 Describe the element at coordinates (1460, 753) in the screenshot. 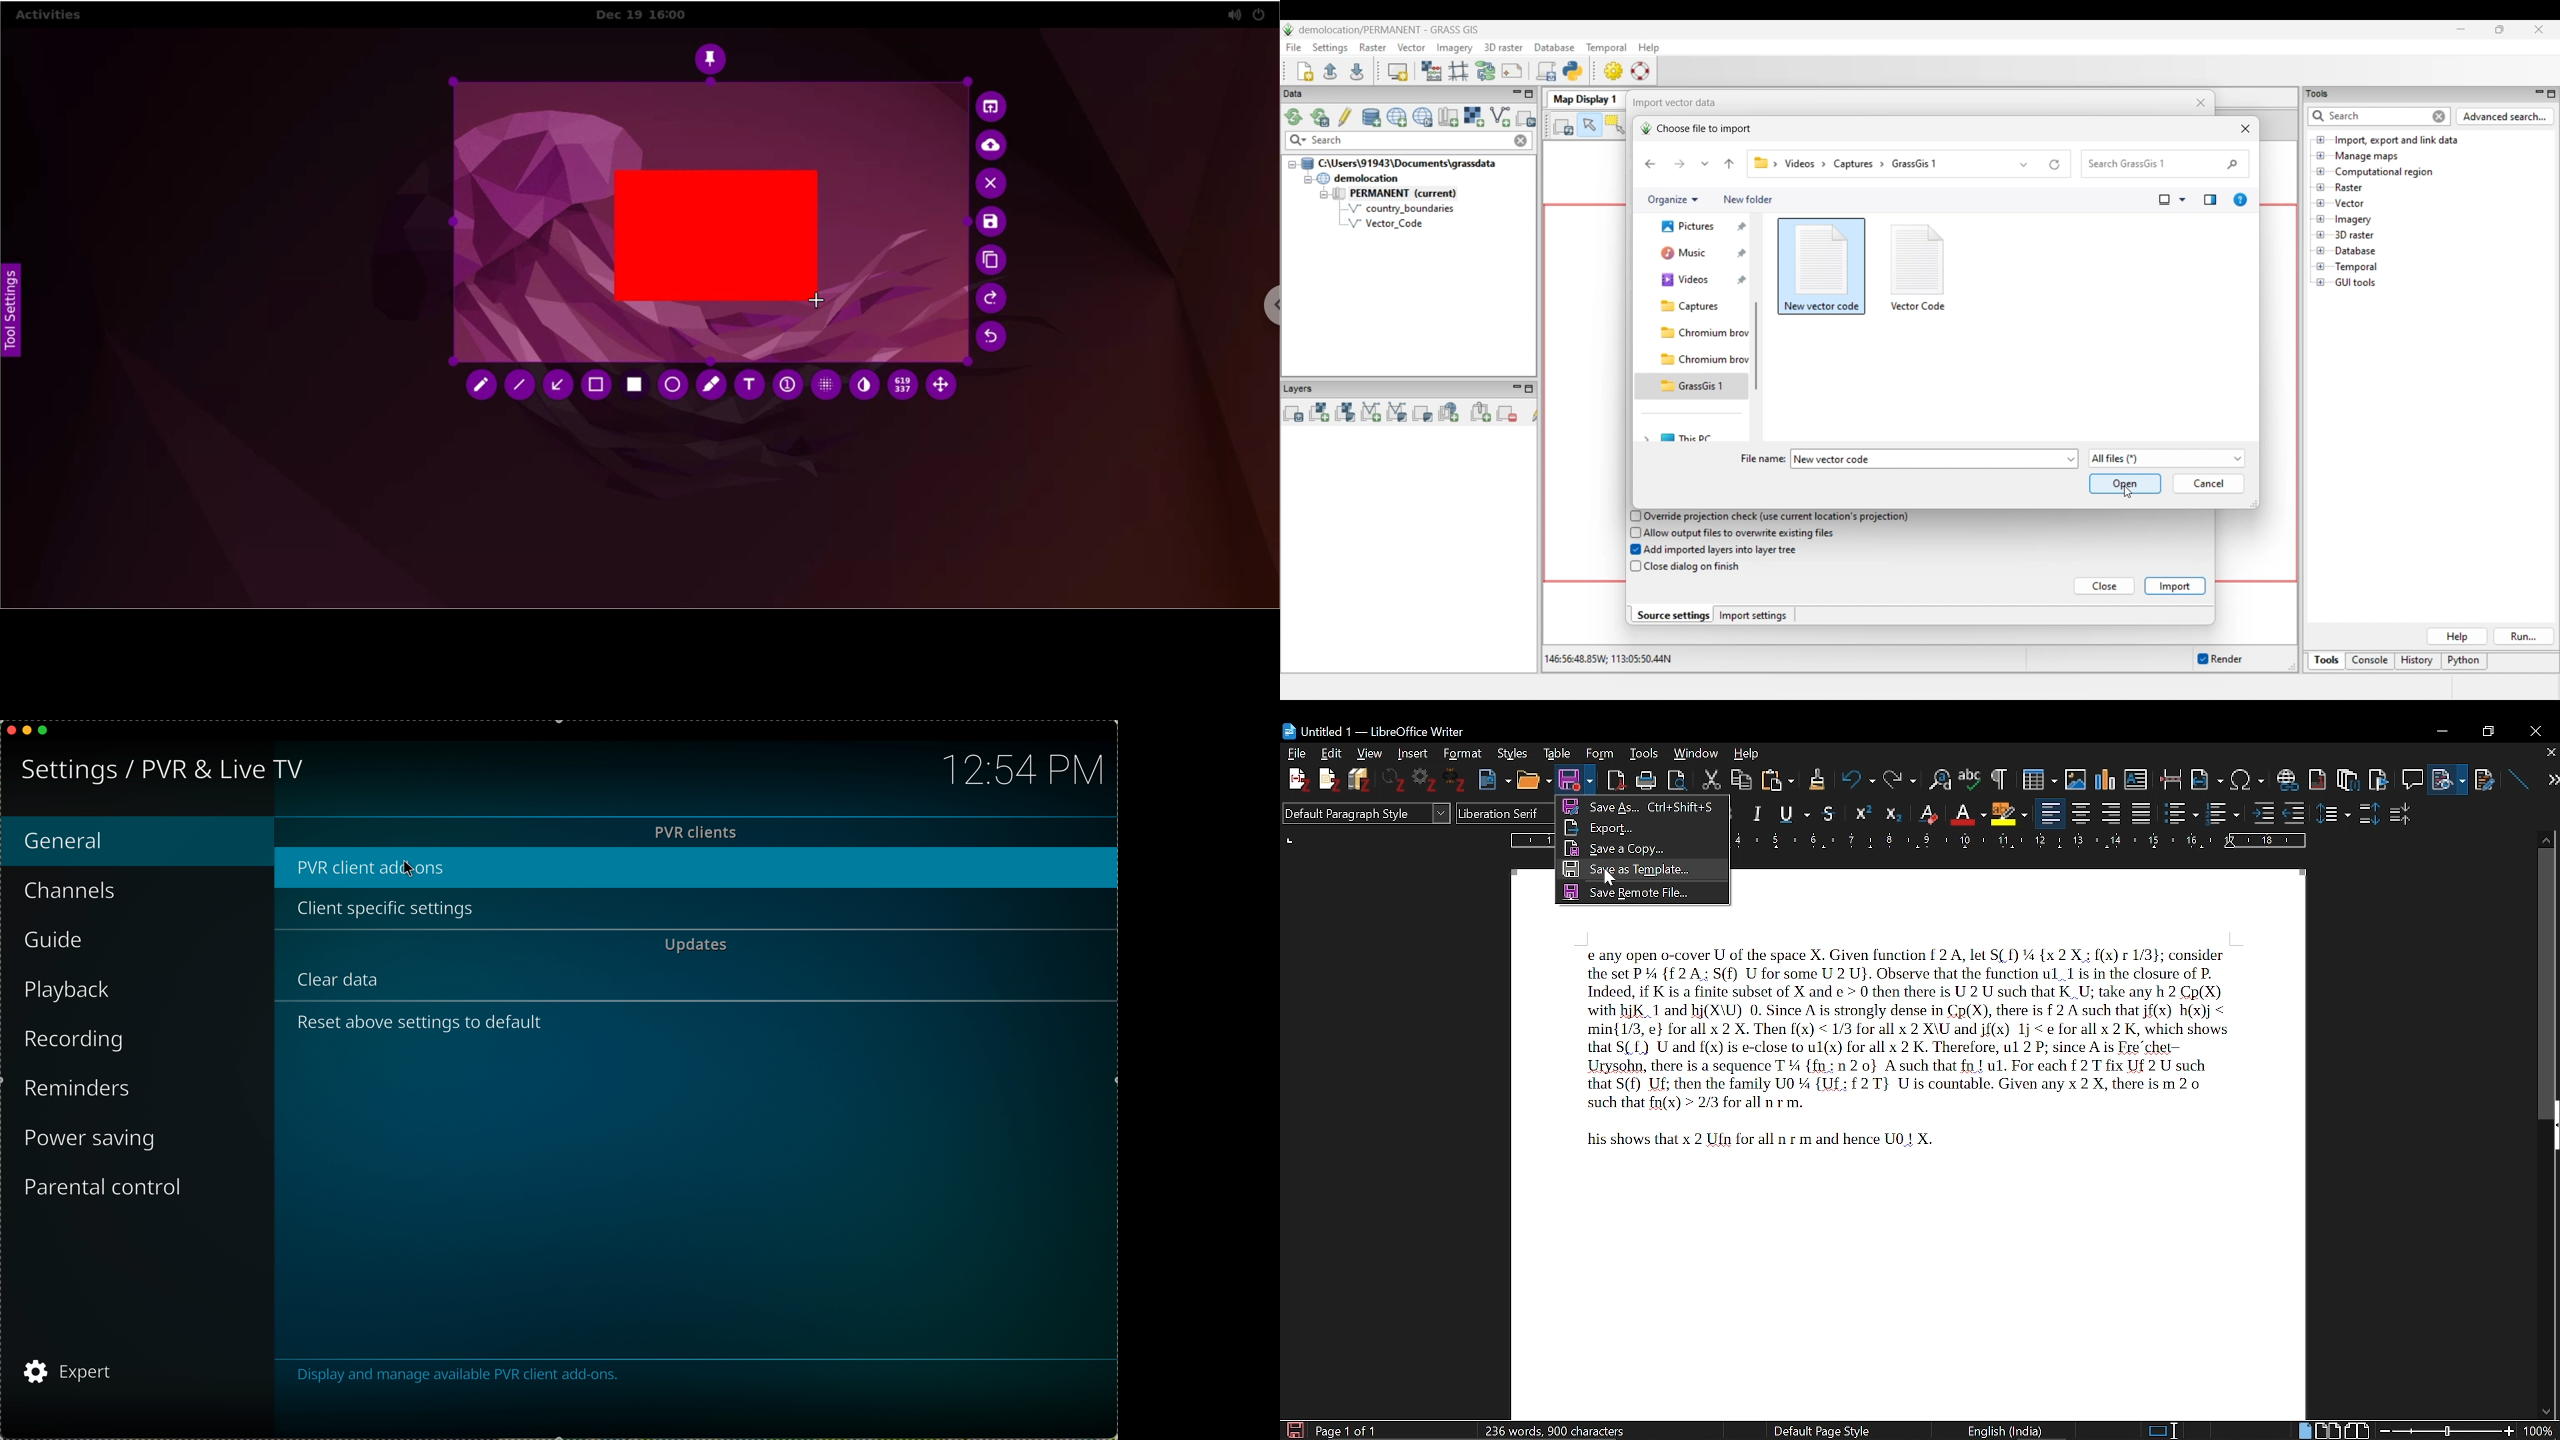

I see `Format` at that location.